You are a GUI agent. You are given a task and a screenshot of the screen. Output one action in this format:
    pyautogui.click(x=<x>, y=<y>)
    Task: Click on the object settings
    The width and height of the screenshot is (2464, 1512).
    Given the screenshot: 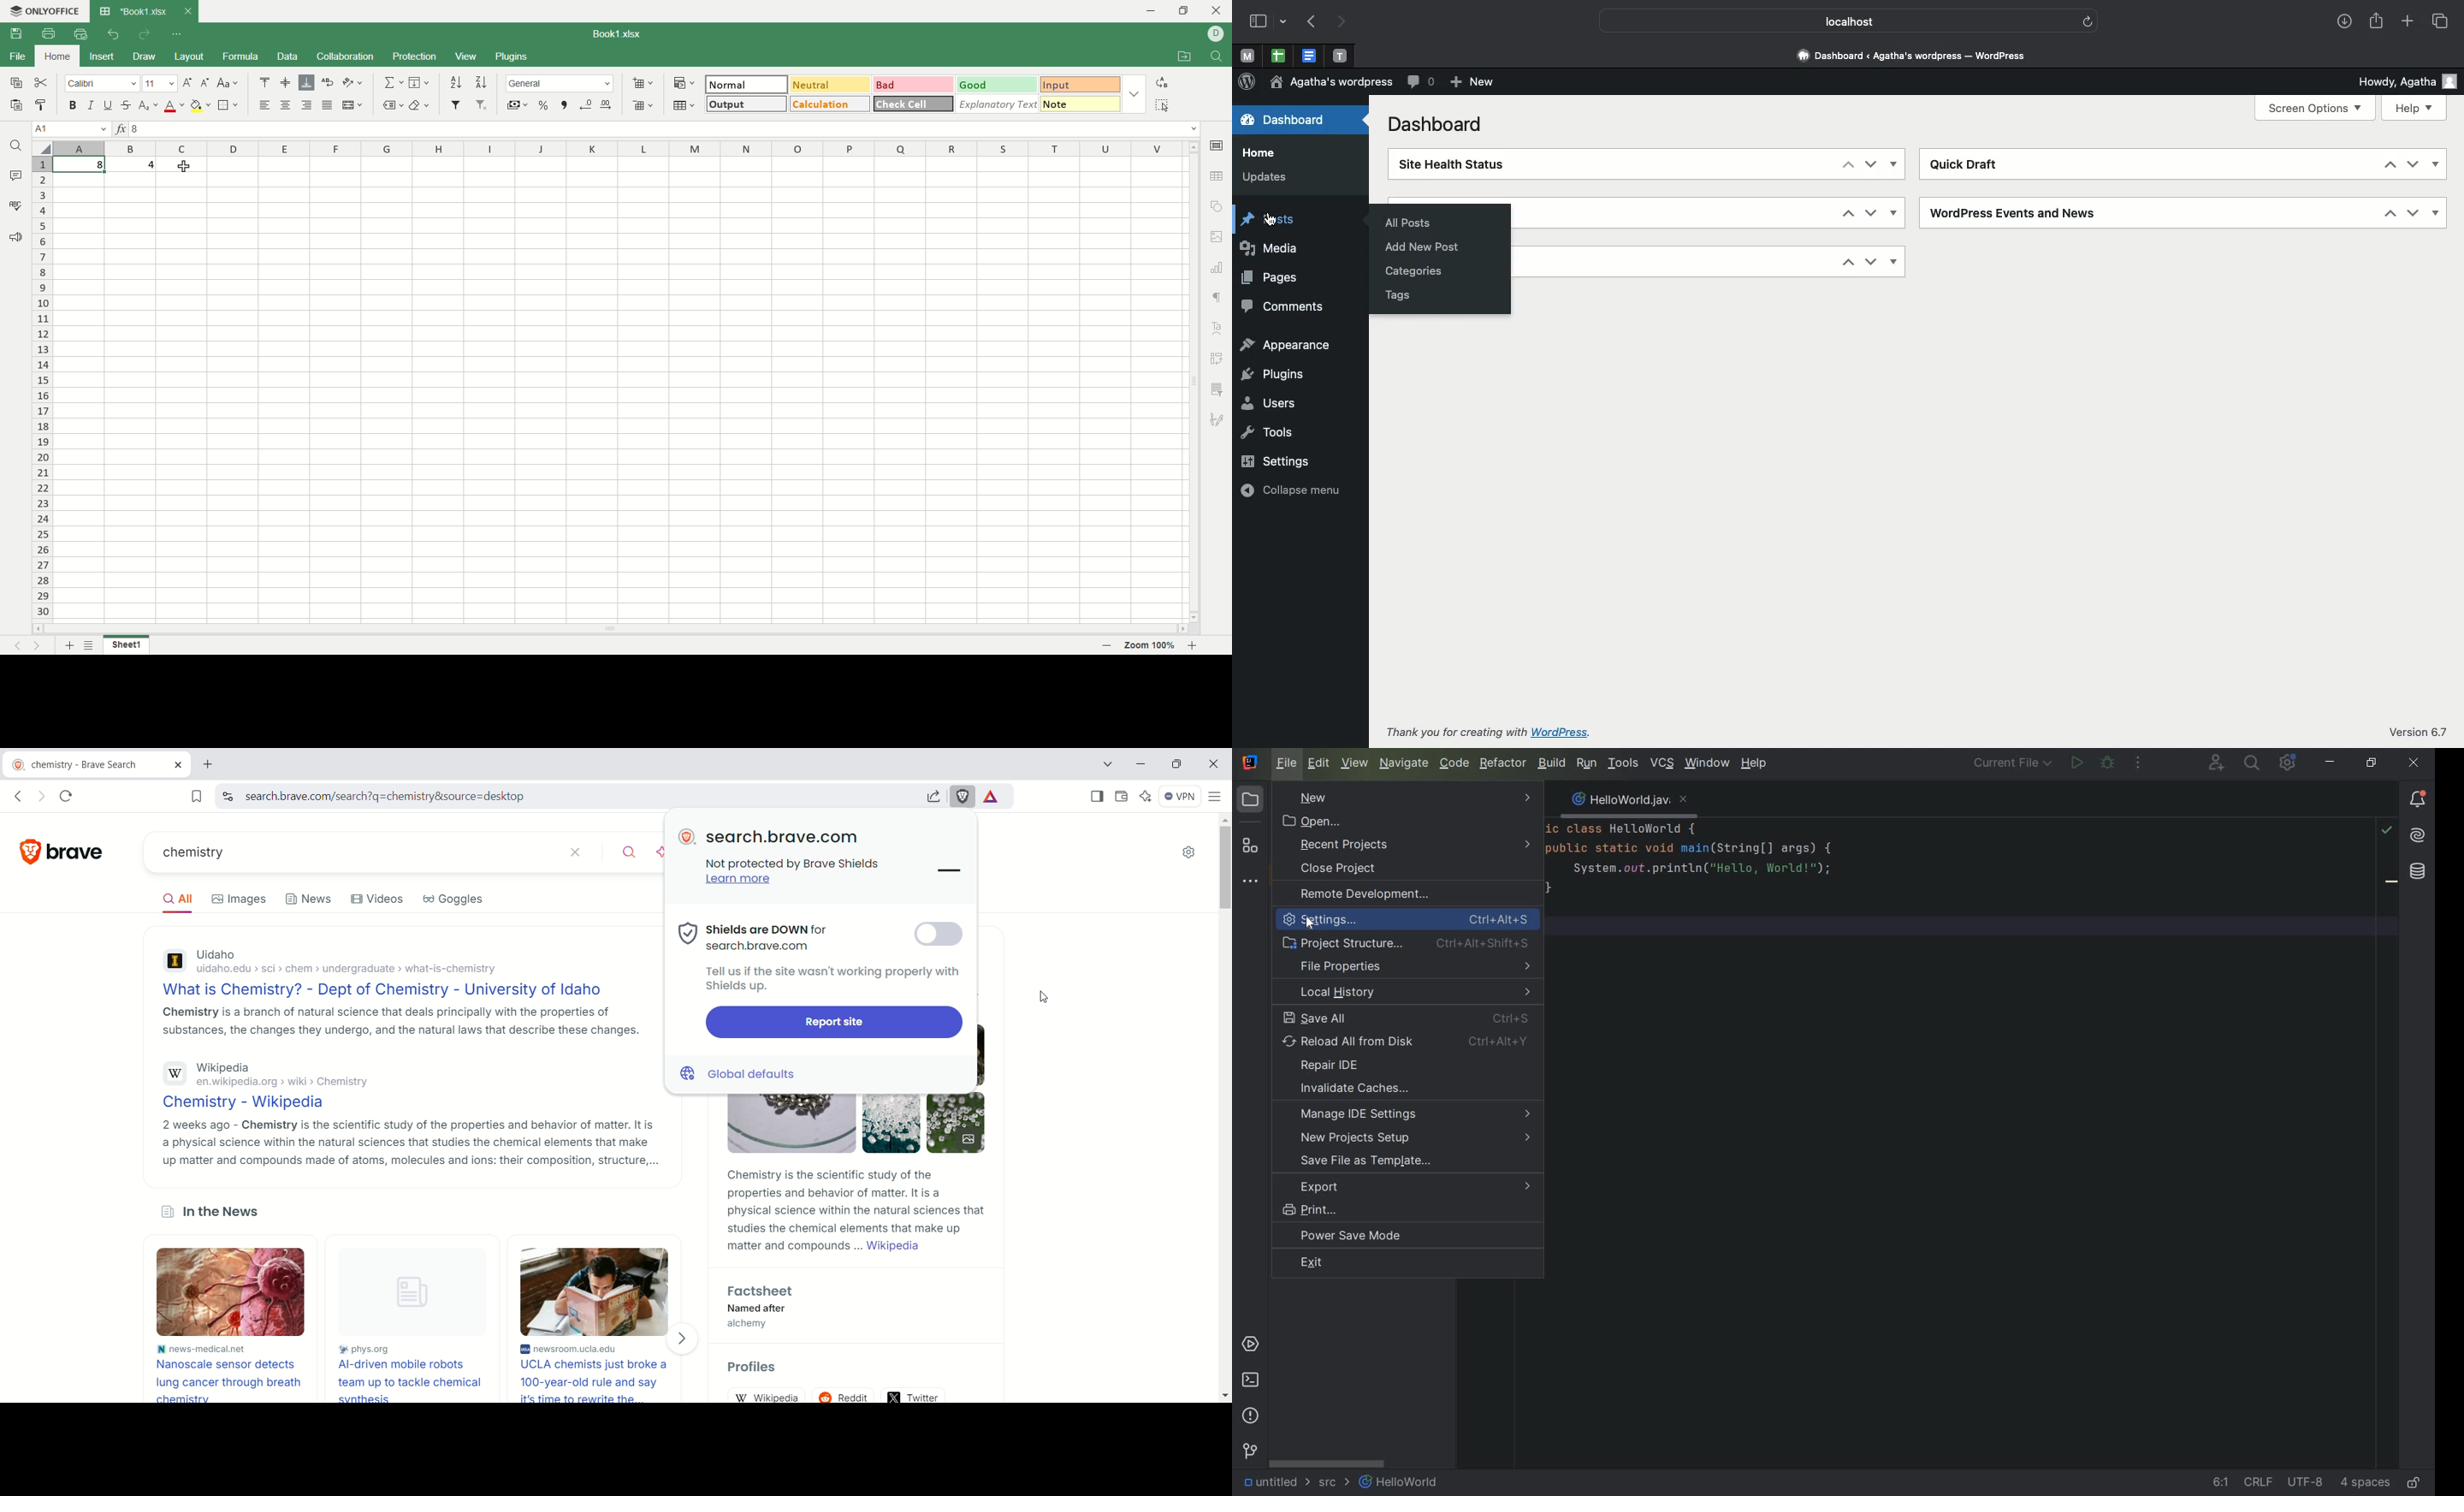 What is the action you would take?
    pyautogui.click(x=1217, y=206)
    